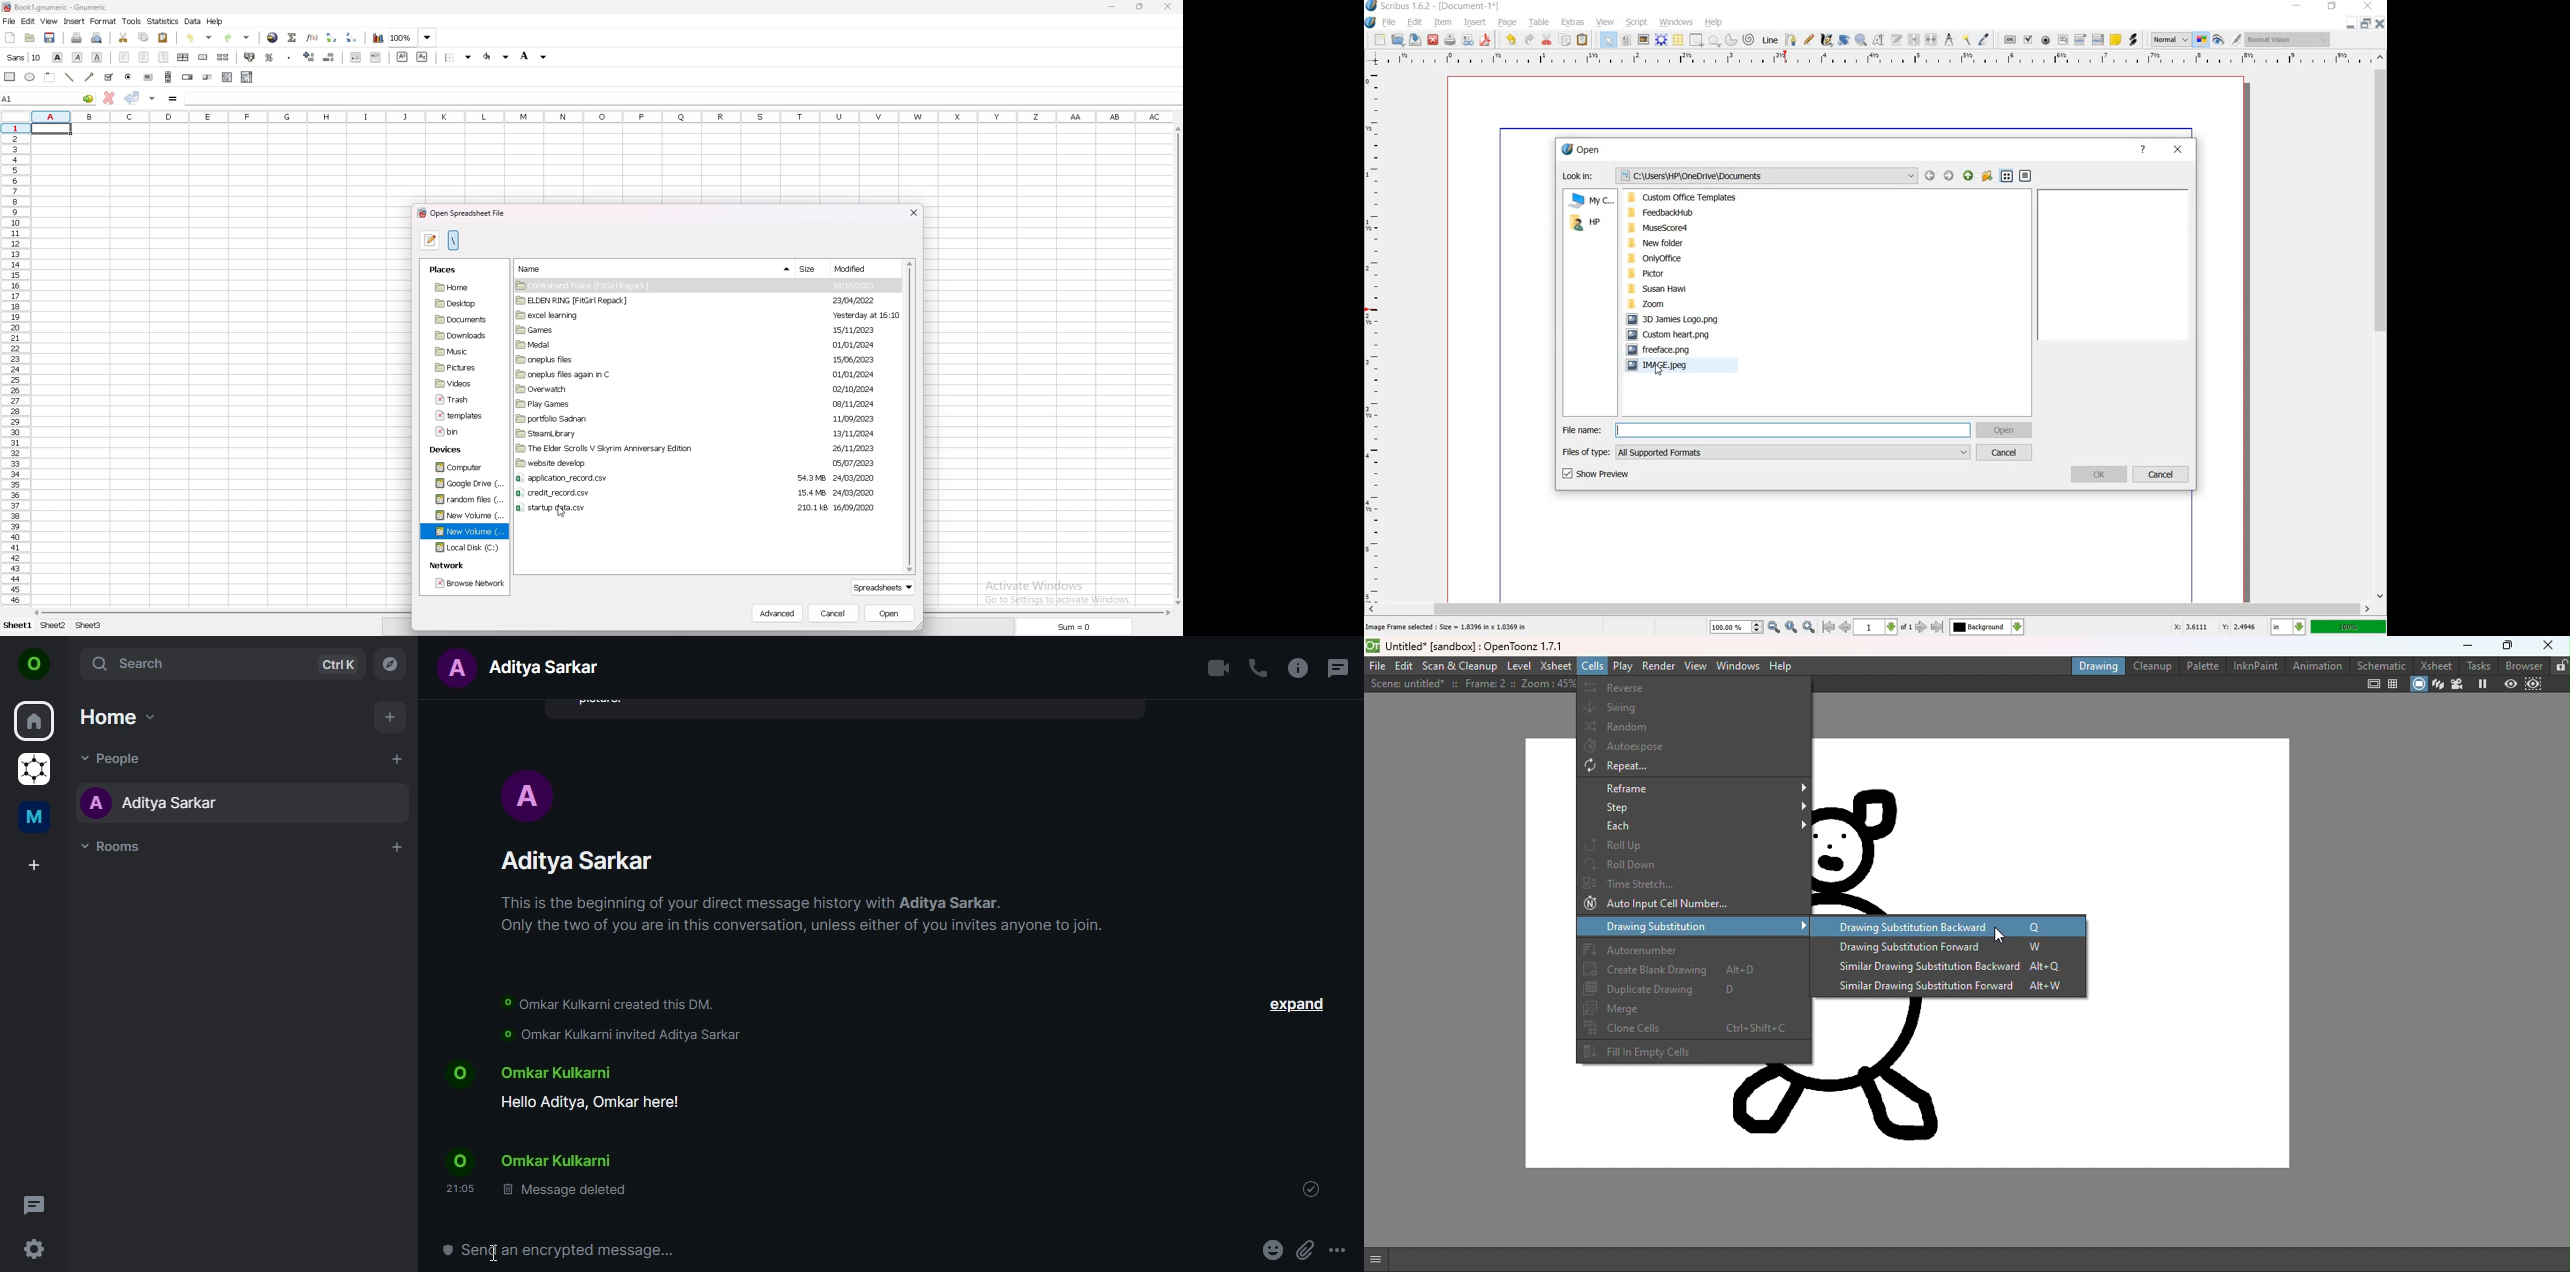 This screenshot has height=1288, width=2576. I want to click on save, so click(51, 38).